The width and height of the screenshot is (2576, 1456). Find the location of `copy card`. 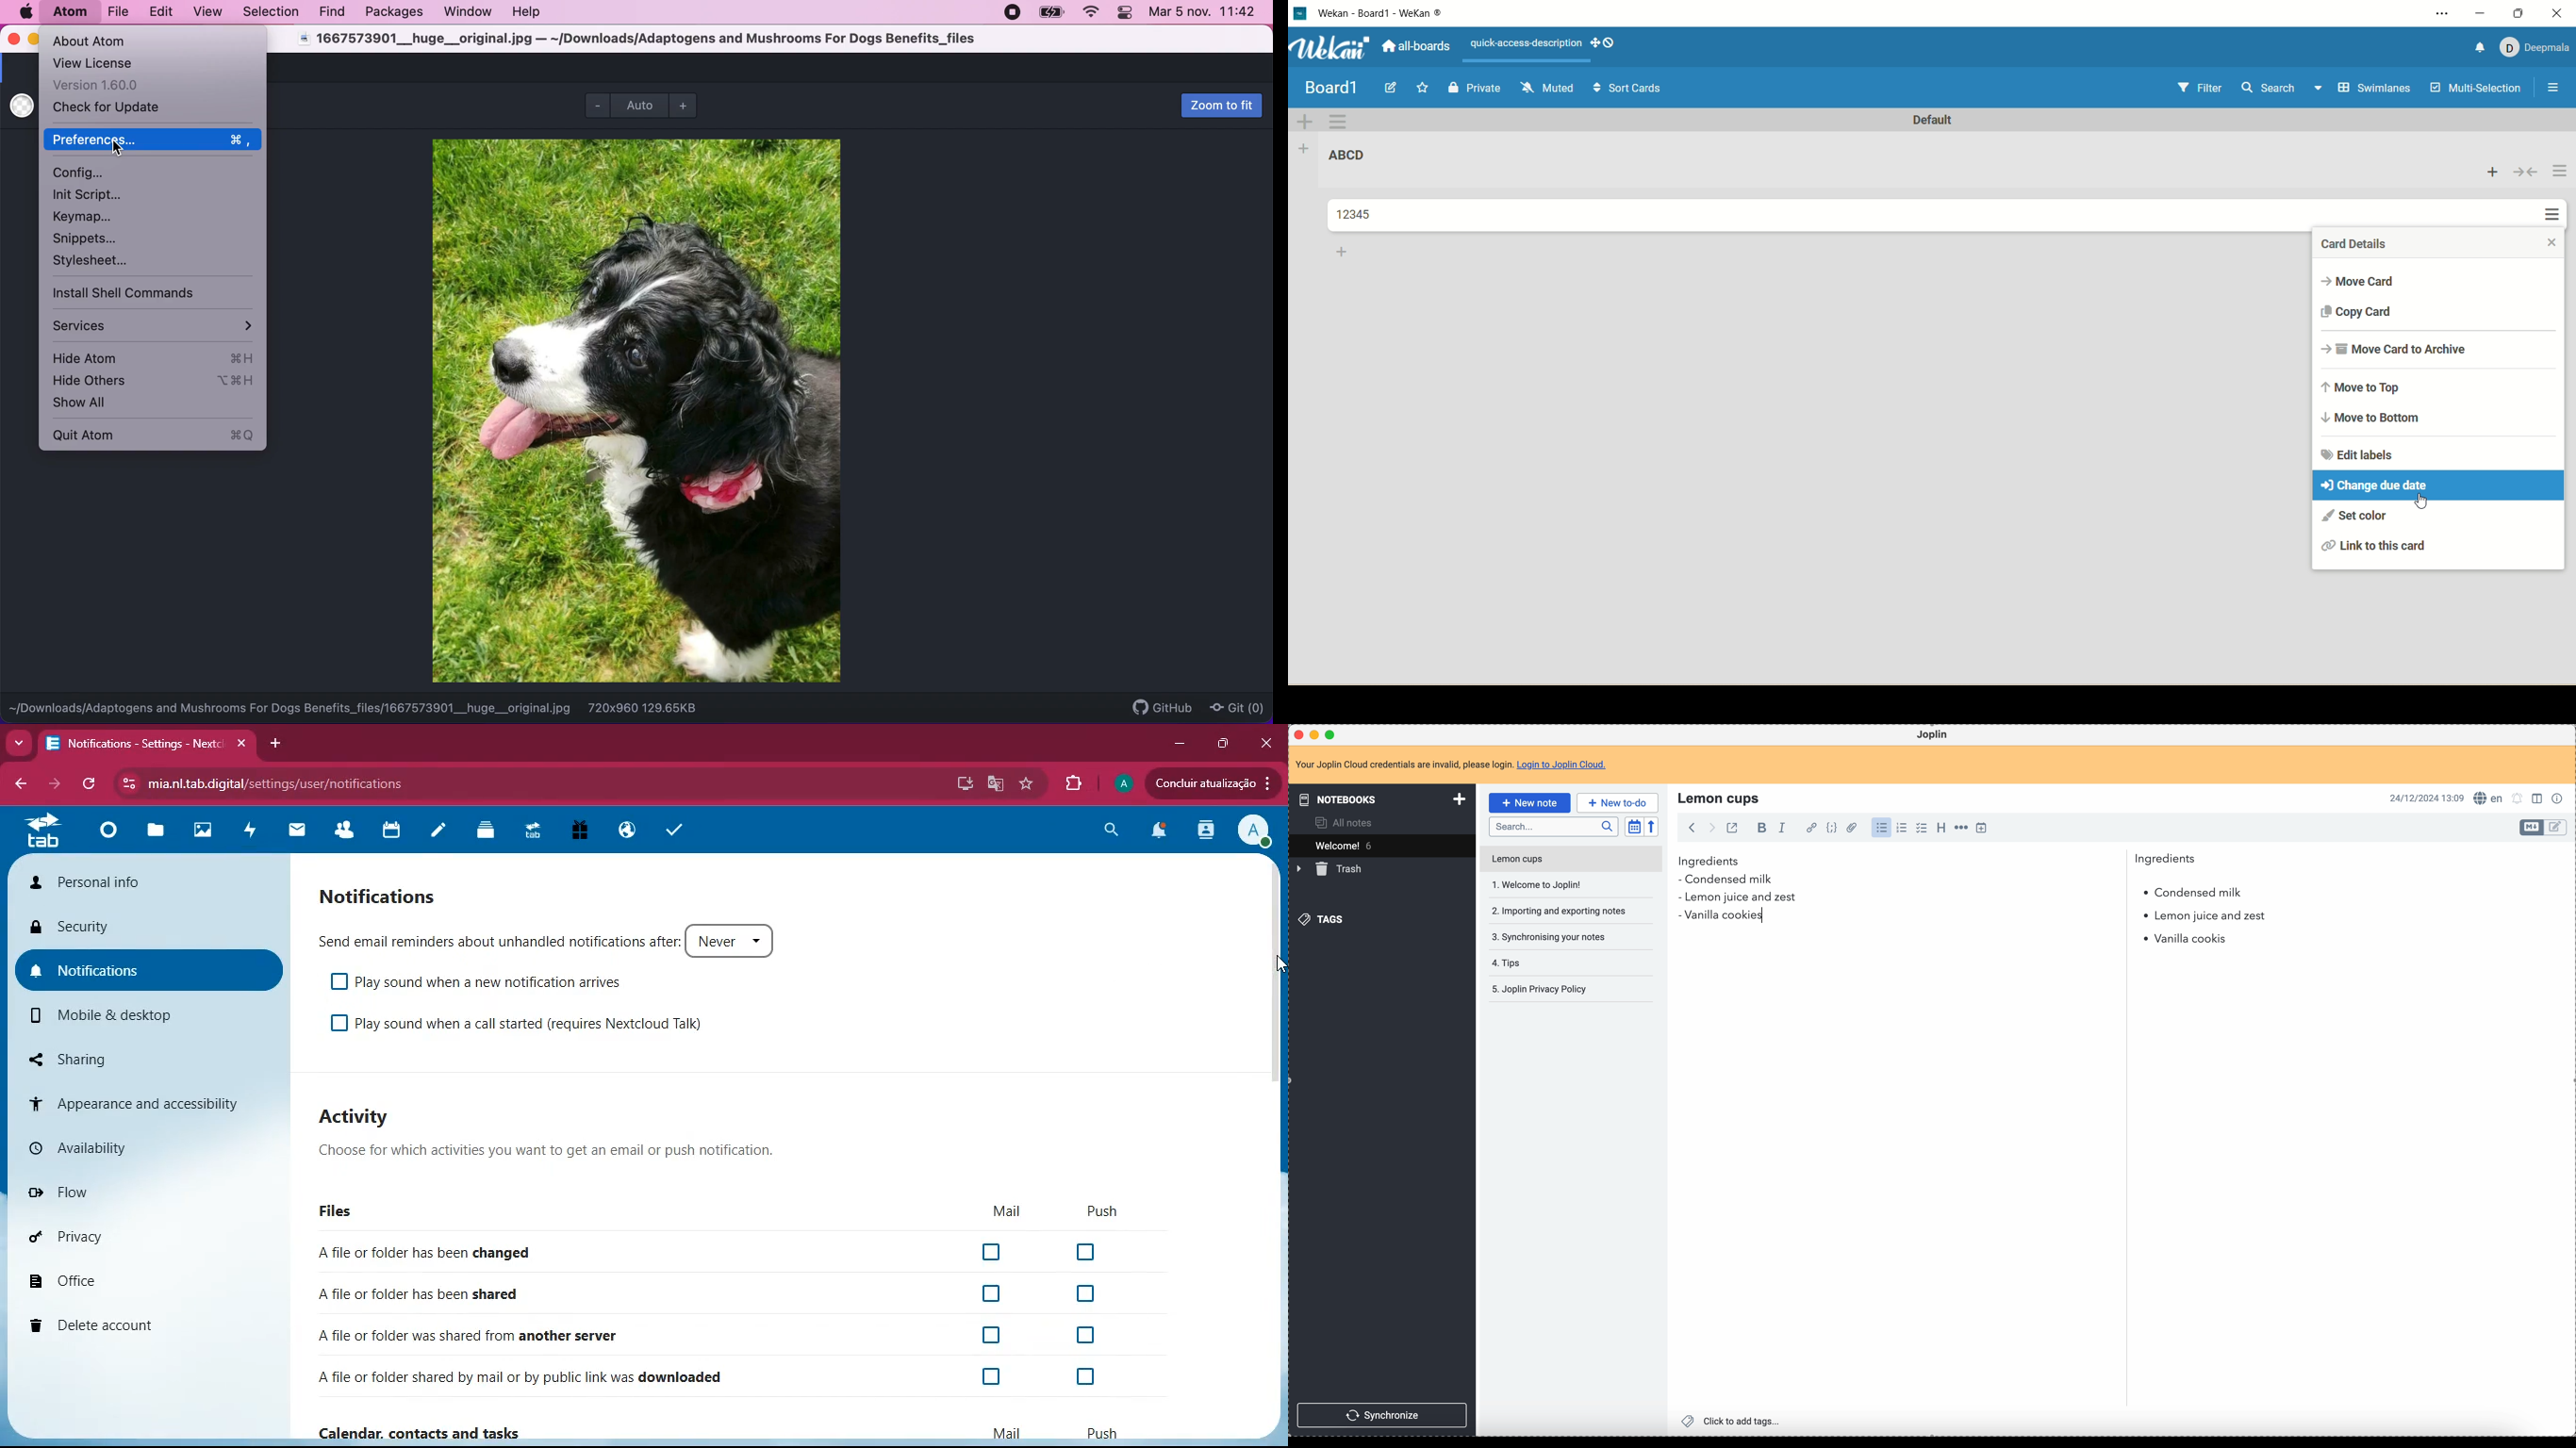

copy card is located at coordinates (2357, 311).